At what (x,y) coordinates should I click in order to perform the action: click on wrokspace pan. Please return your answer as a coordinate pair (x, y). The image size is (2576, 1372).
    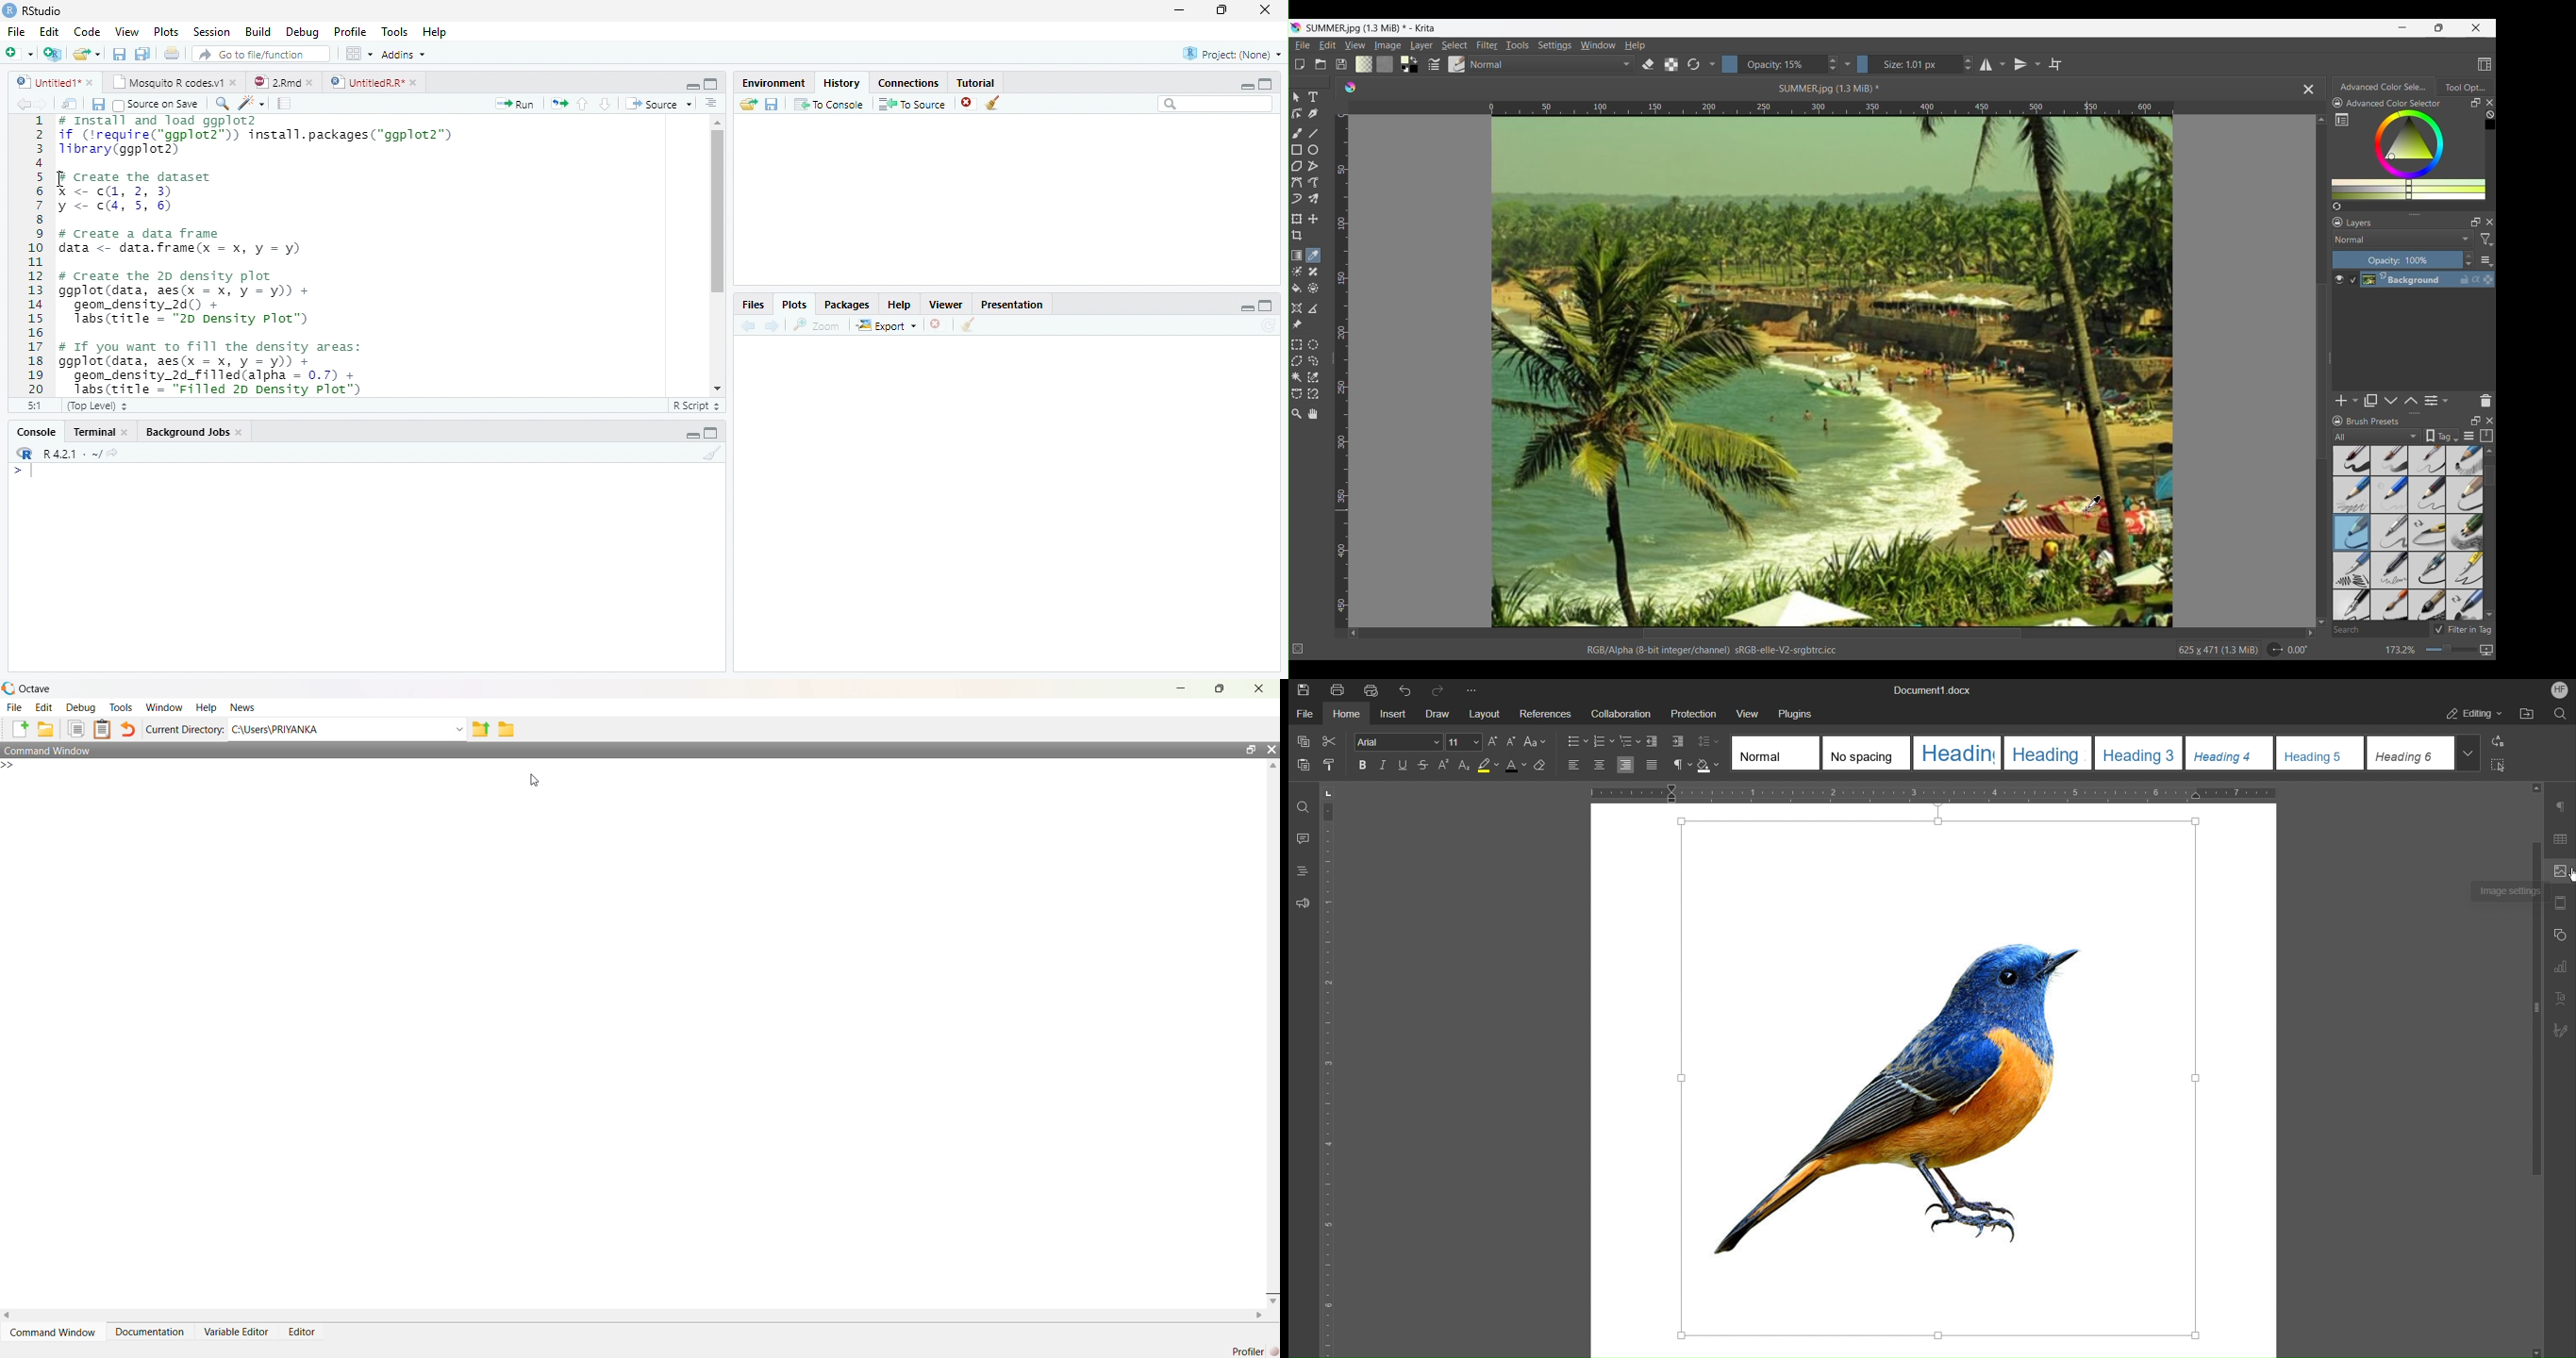
    Looking at the image, I should click on (357, 54).